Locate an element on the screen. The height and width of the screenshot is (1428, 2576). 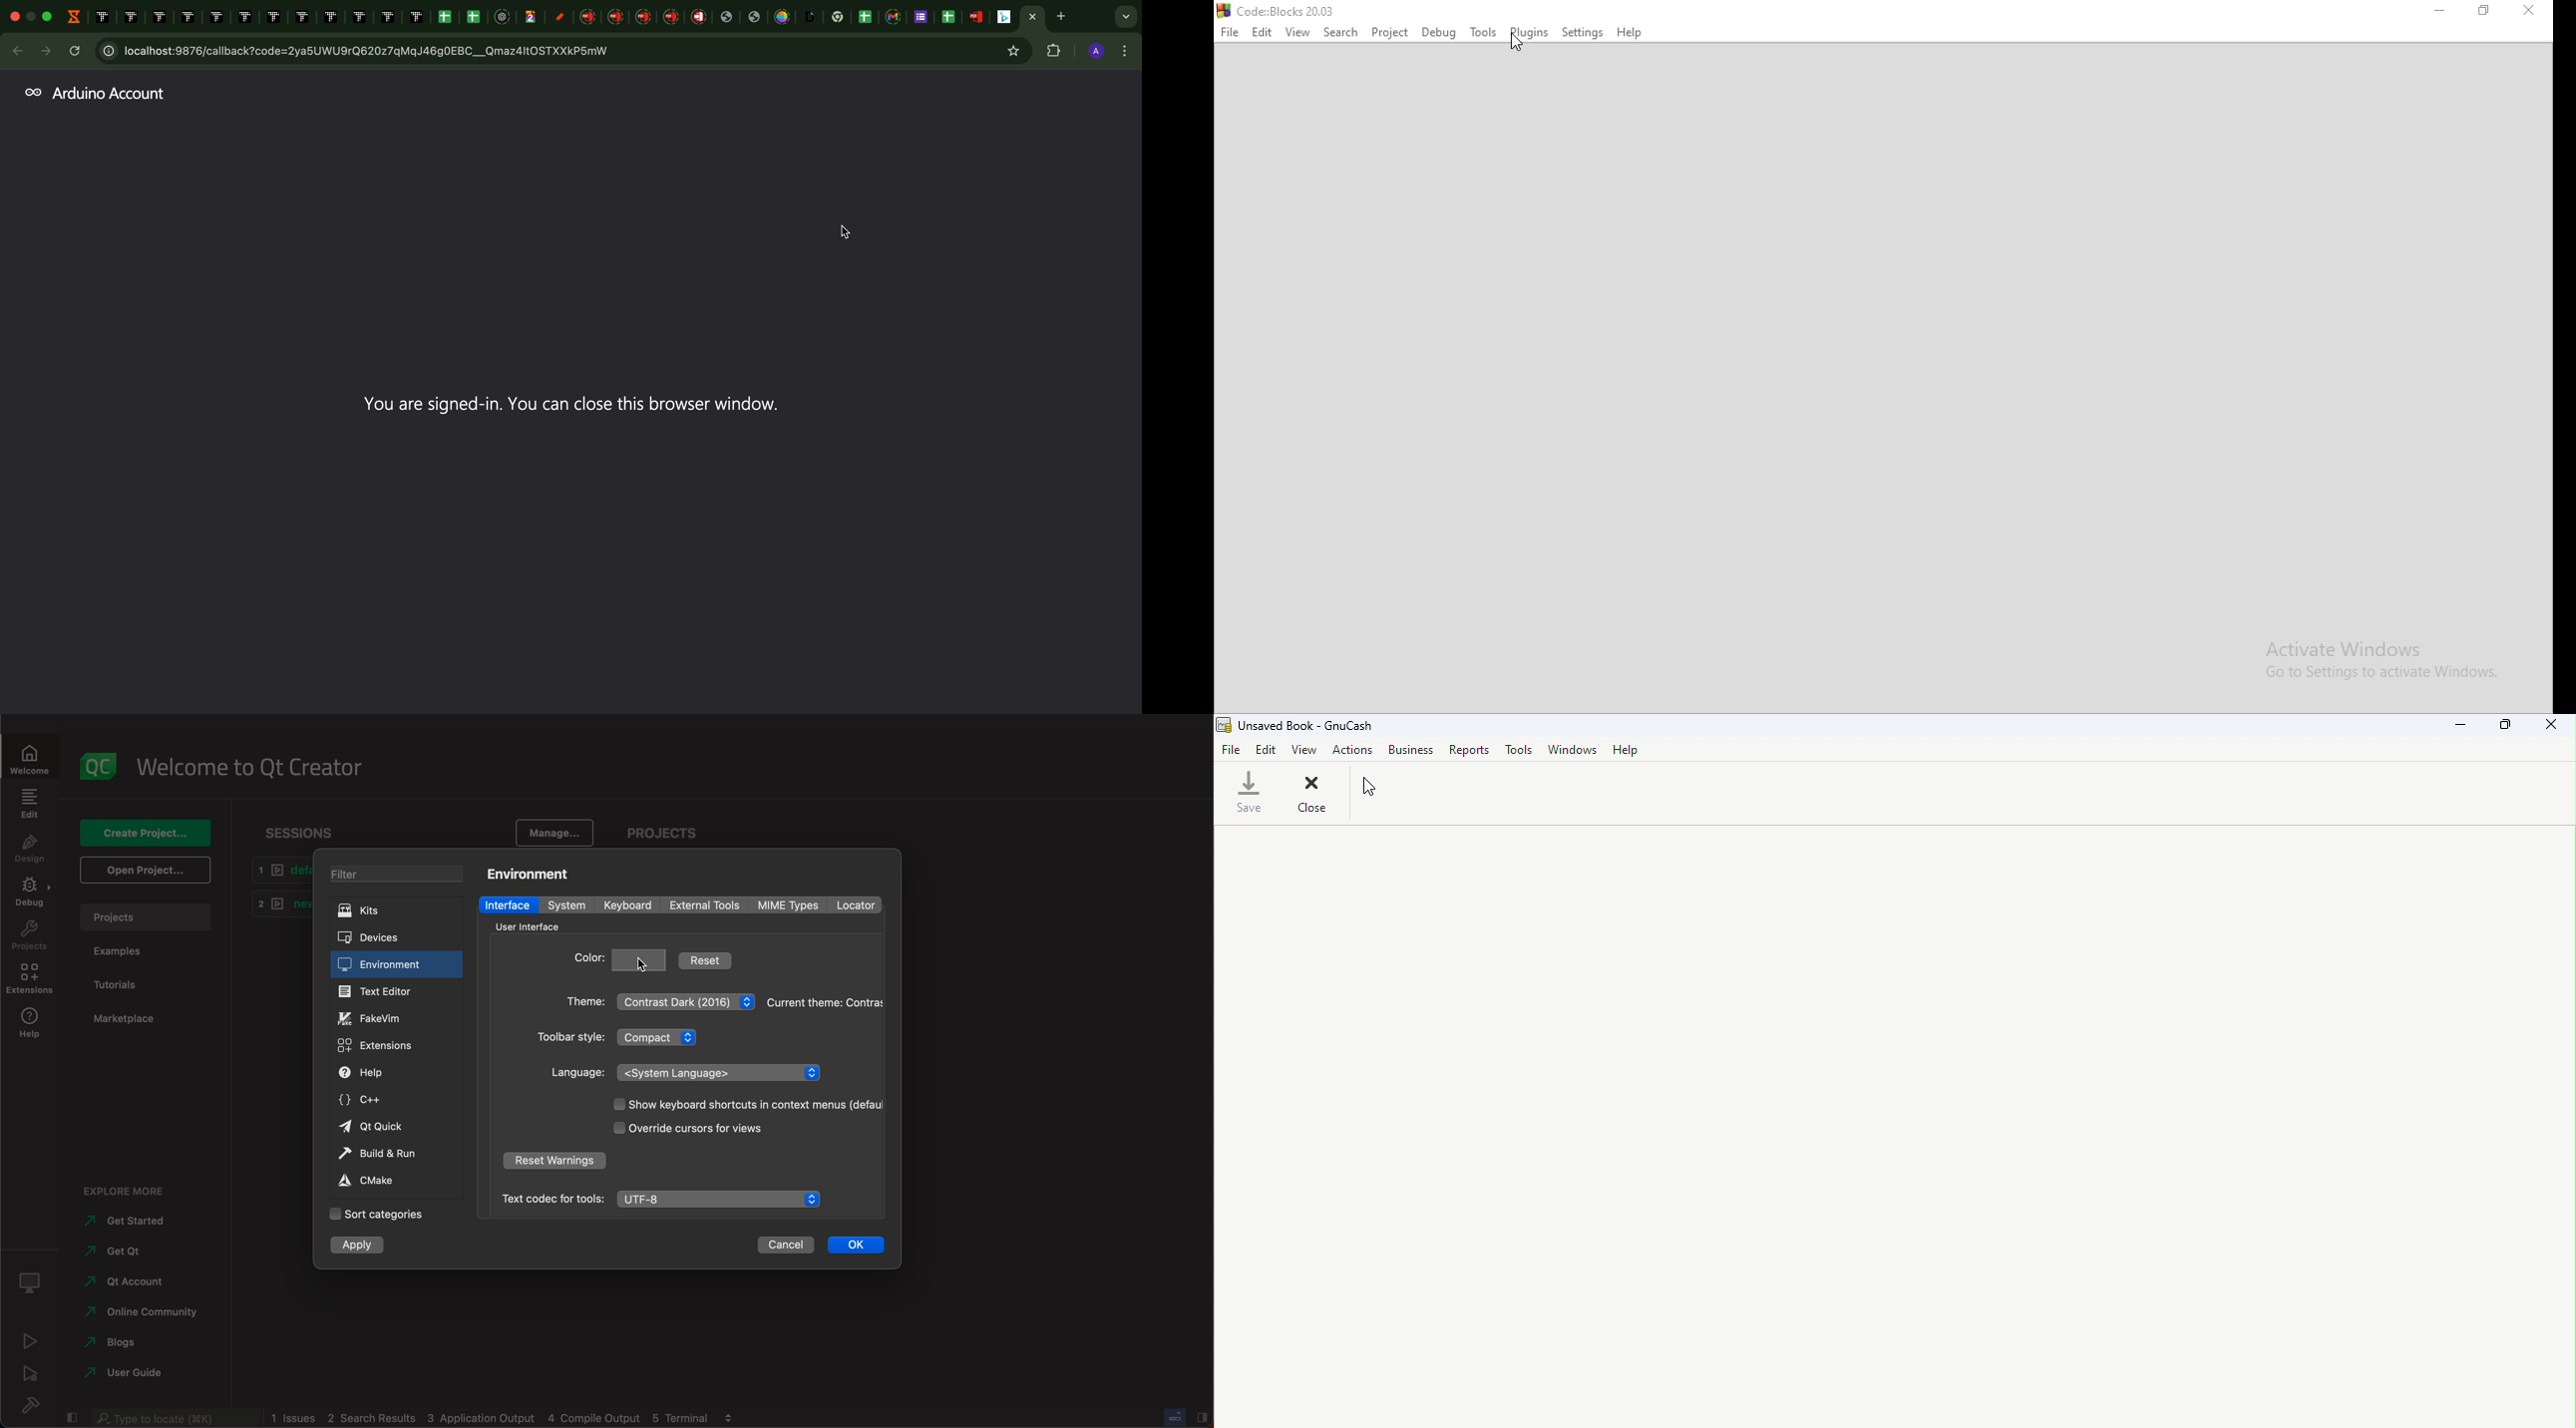
2 is located at coordinates (278, 902).